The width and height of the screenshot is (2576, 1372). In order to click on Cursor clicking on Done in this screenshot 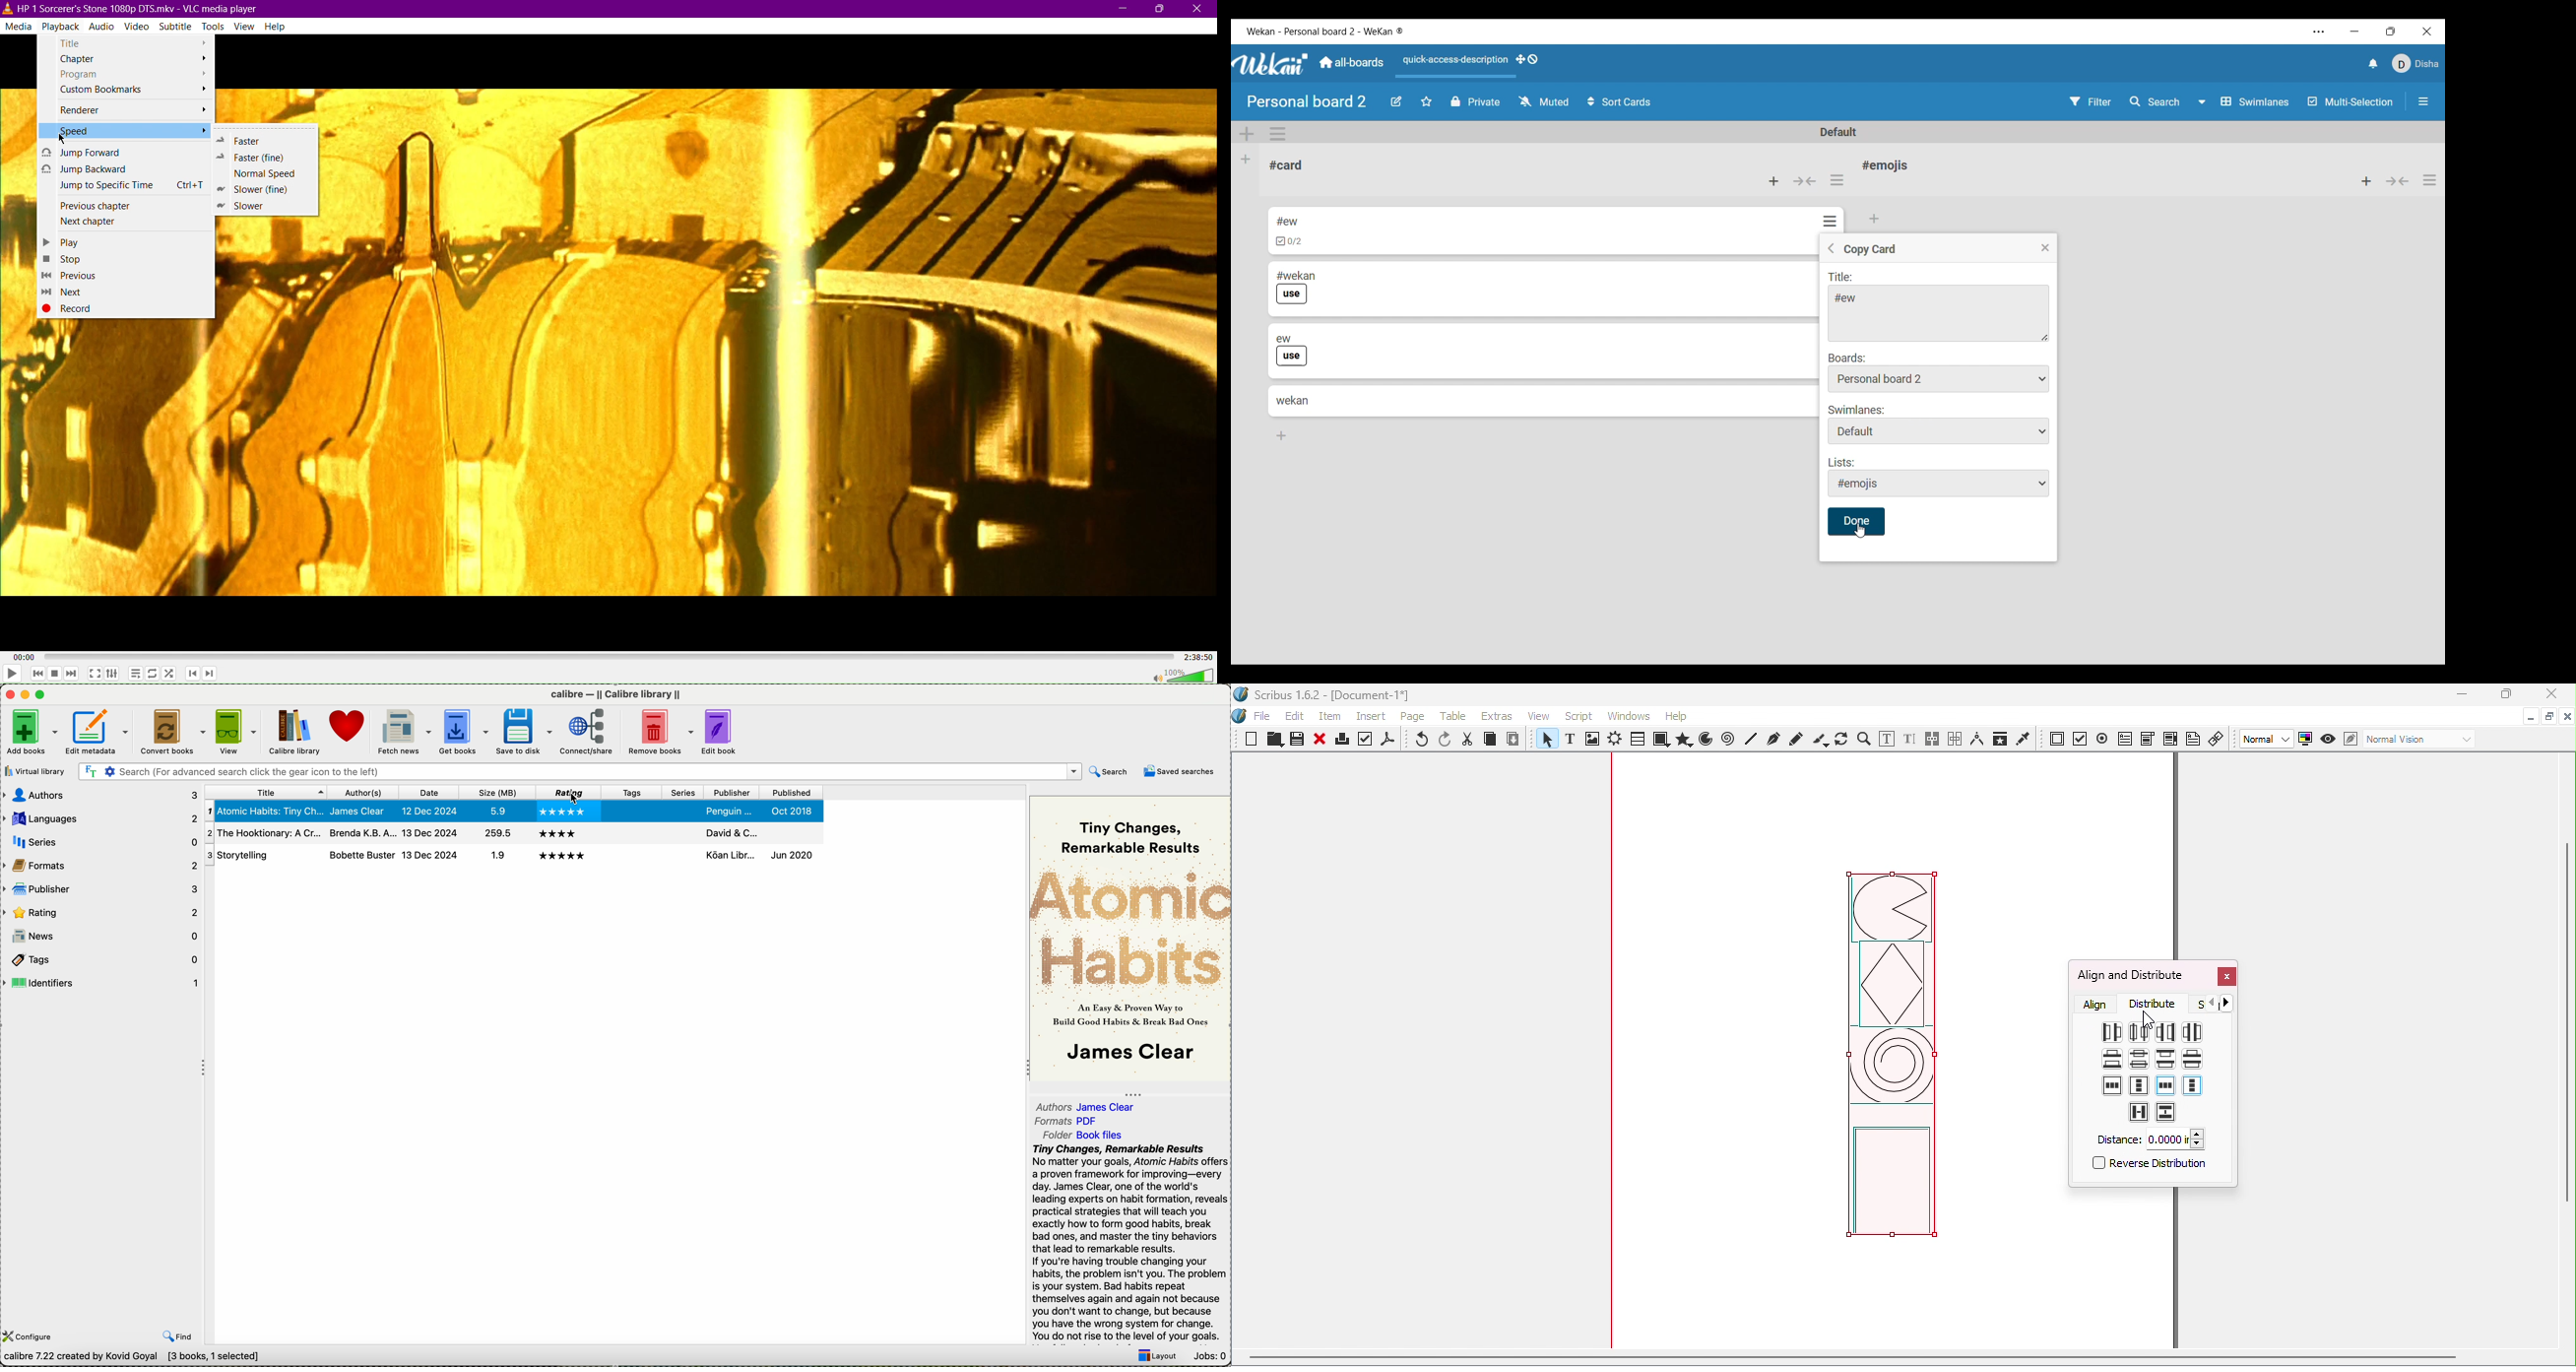, I will do `click(1860, 530)`.